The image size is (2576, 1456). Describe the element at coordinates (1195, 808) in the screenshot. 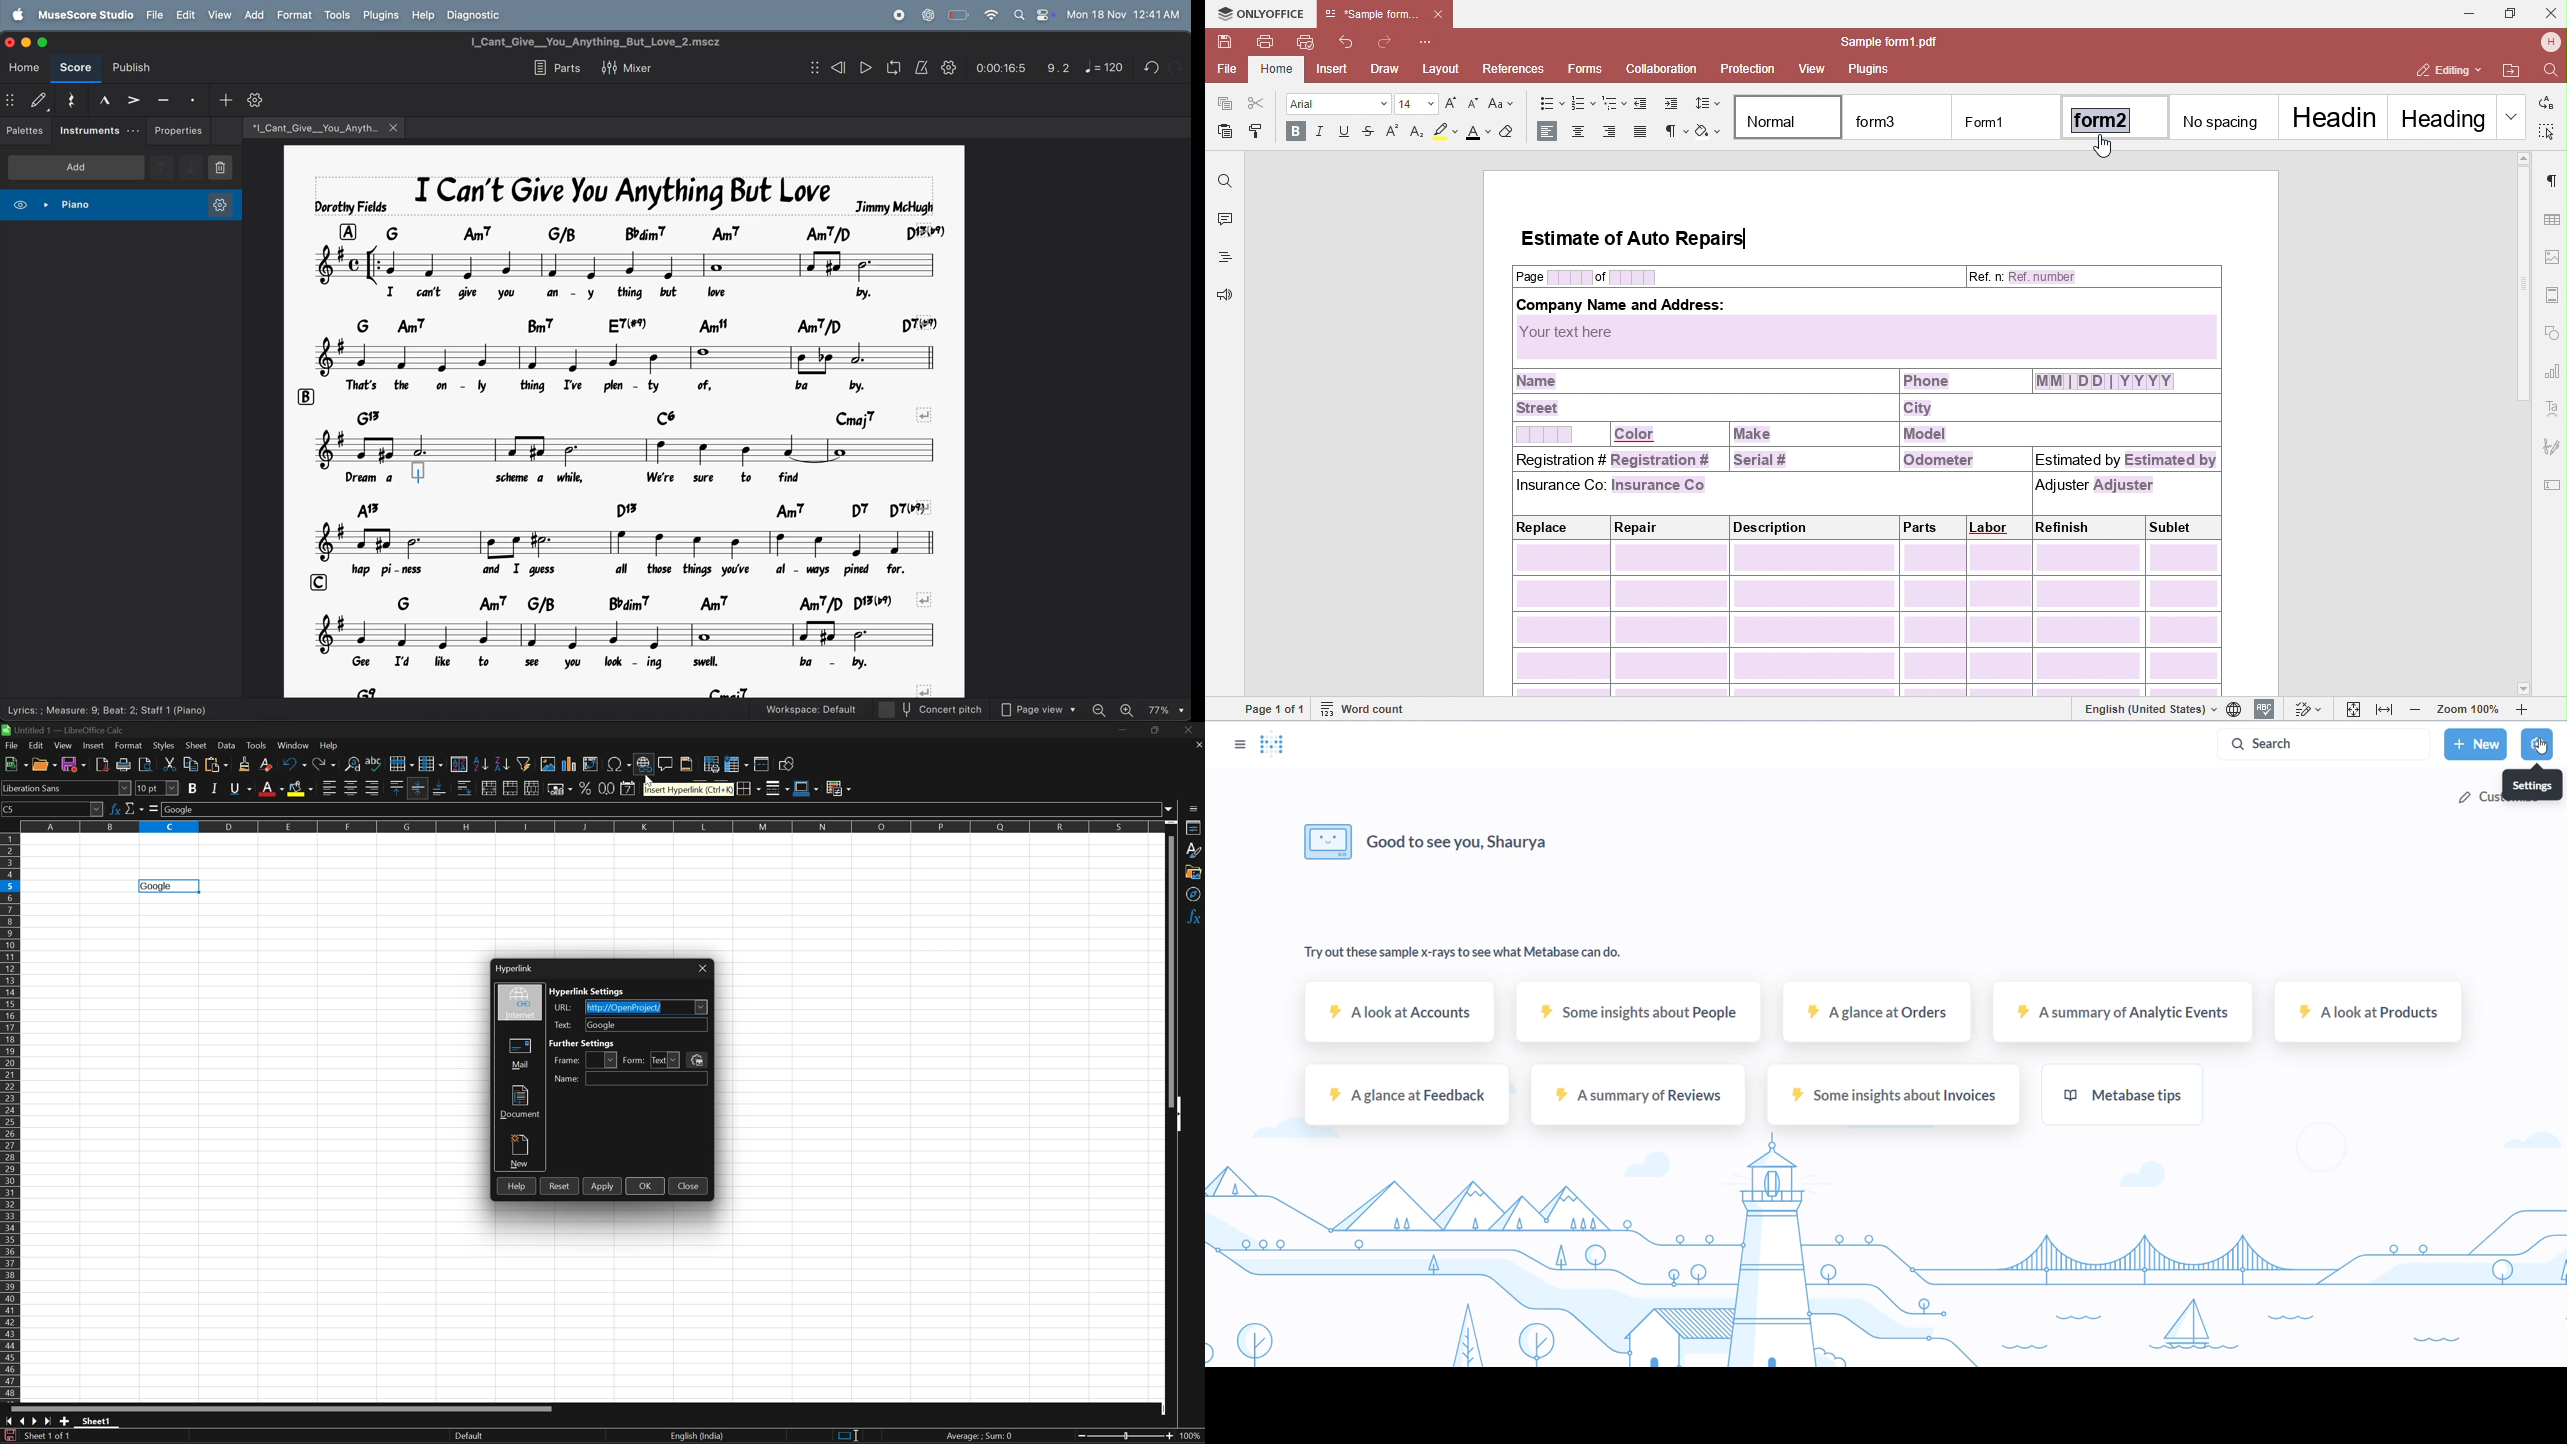

I see `Sidebar settings` at that location.